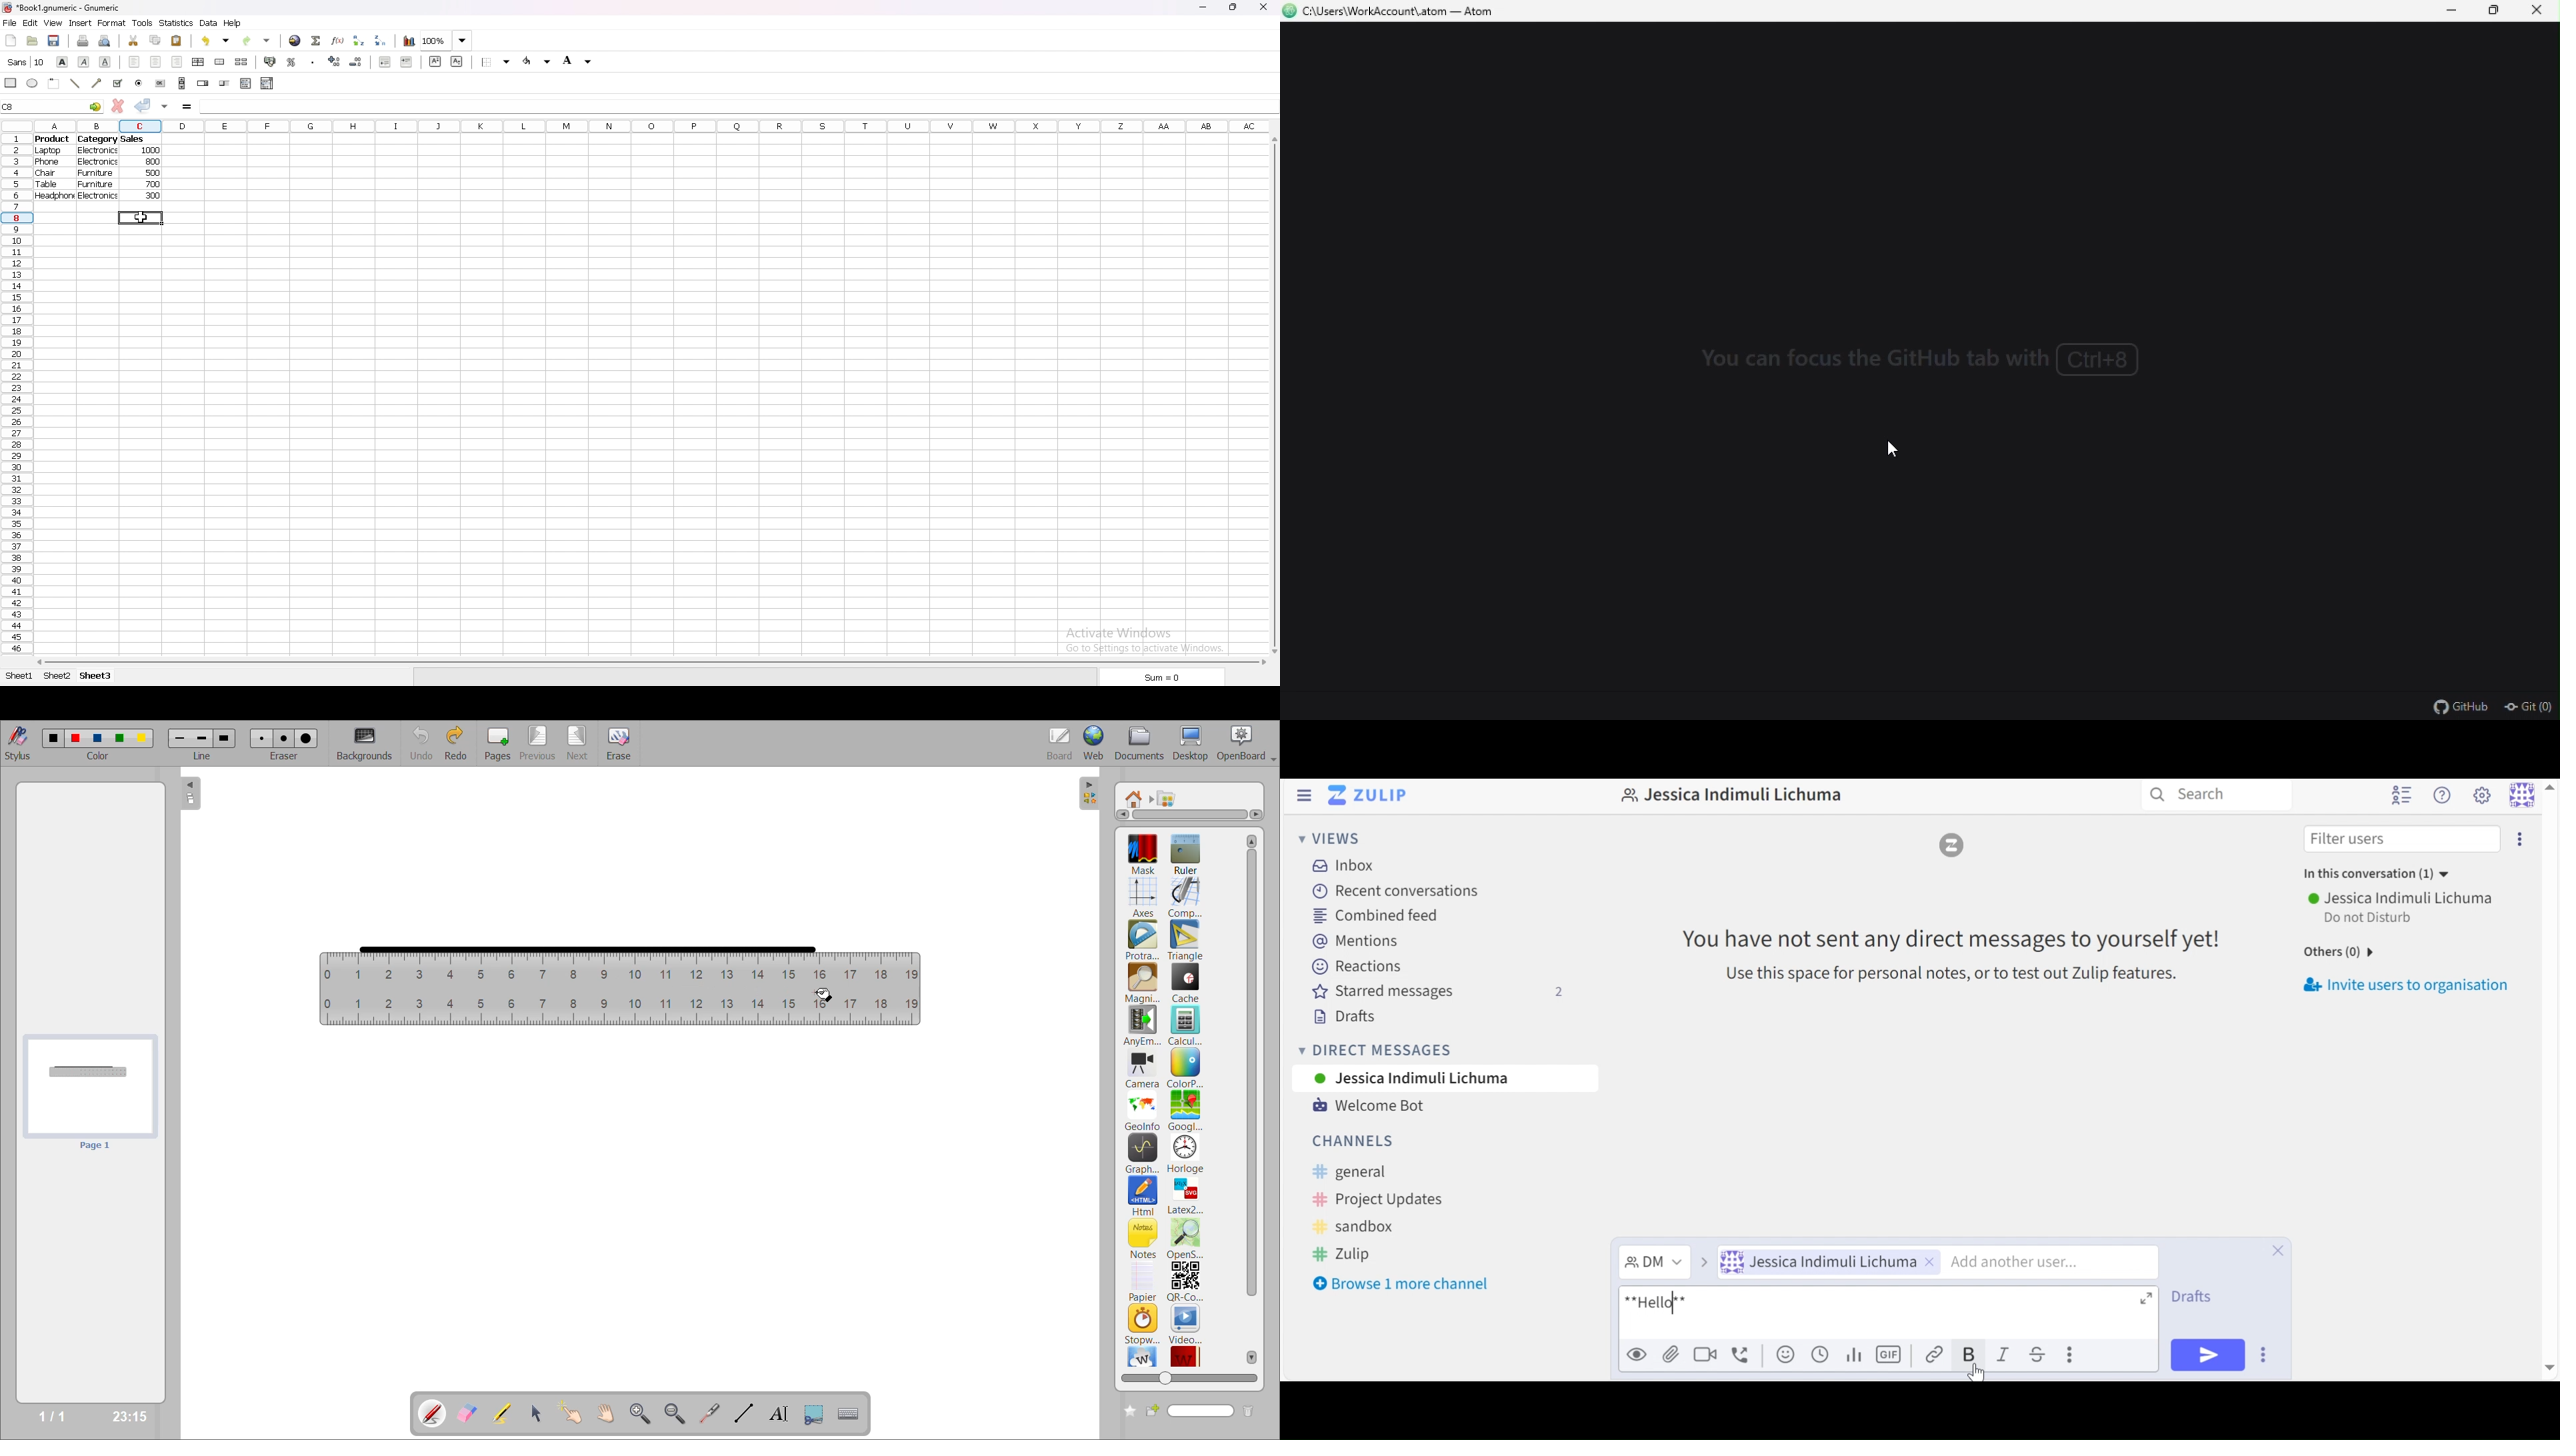 The image size is (2576, 1456). I want to click on Personal menu, so click(2533, 793).